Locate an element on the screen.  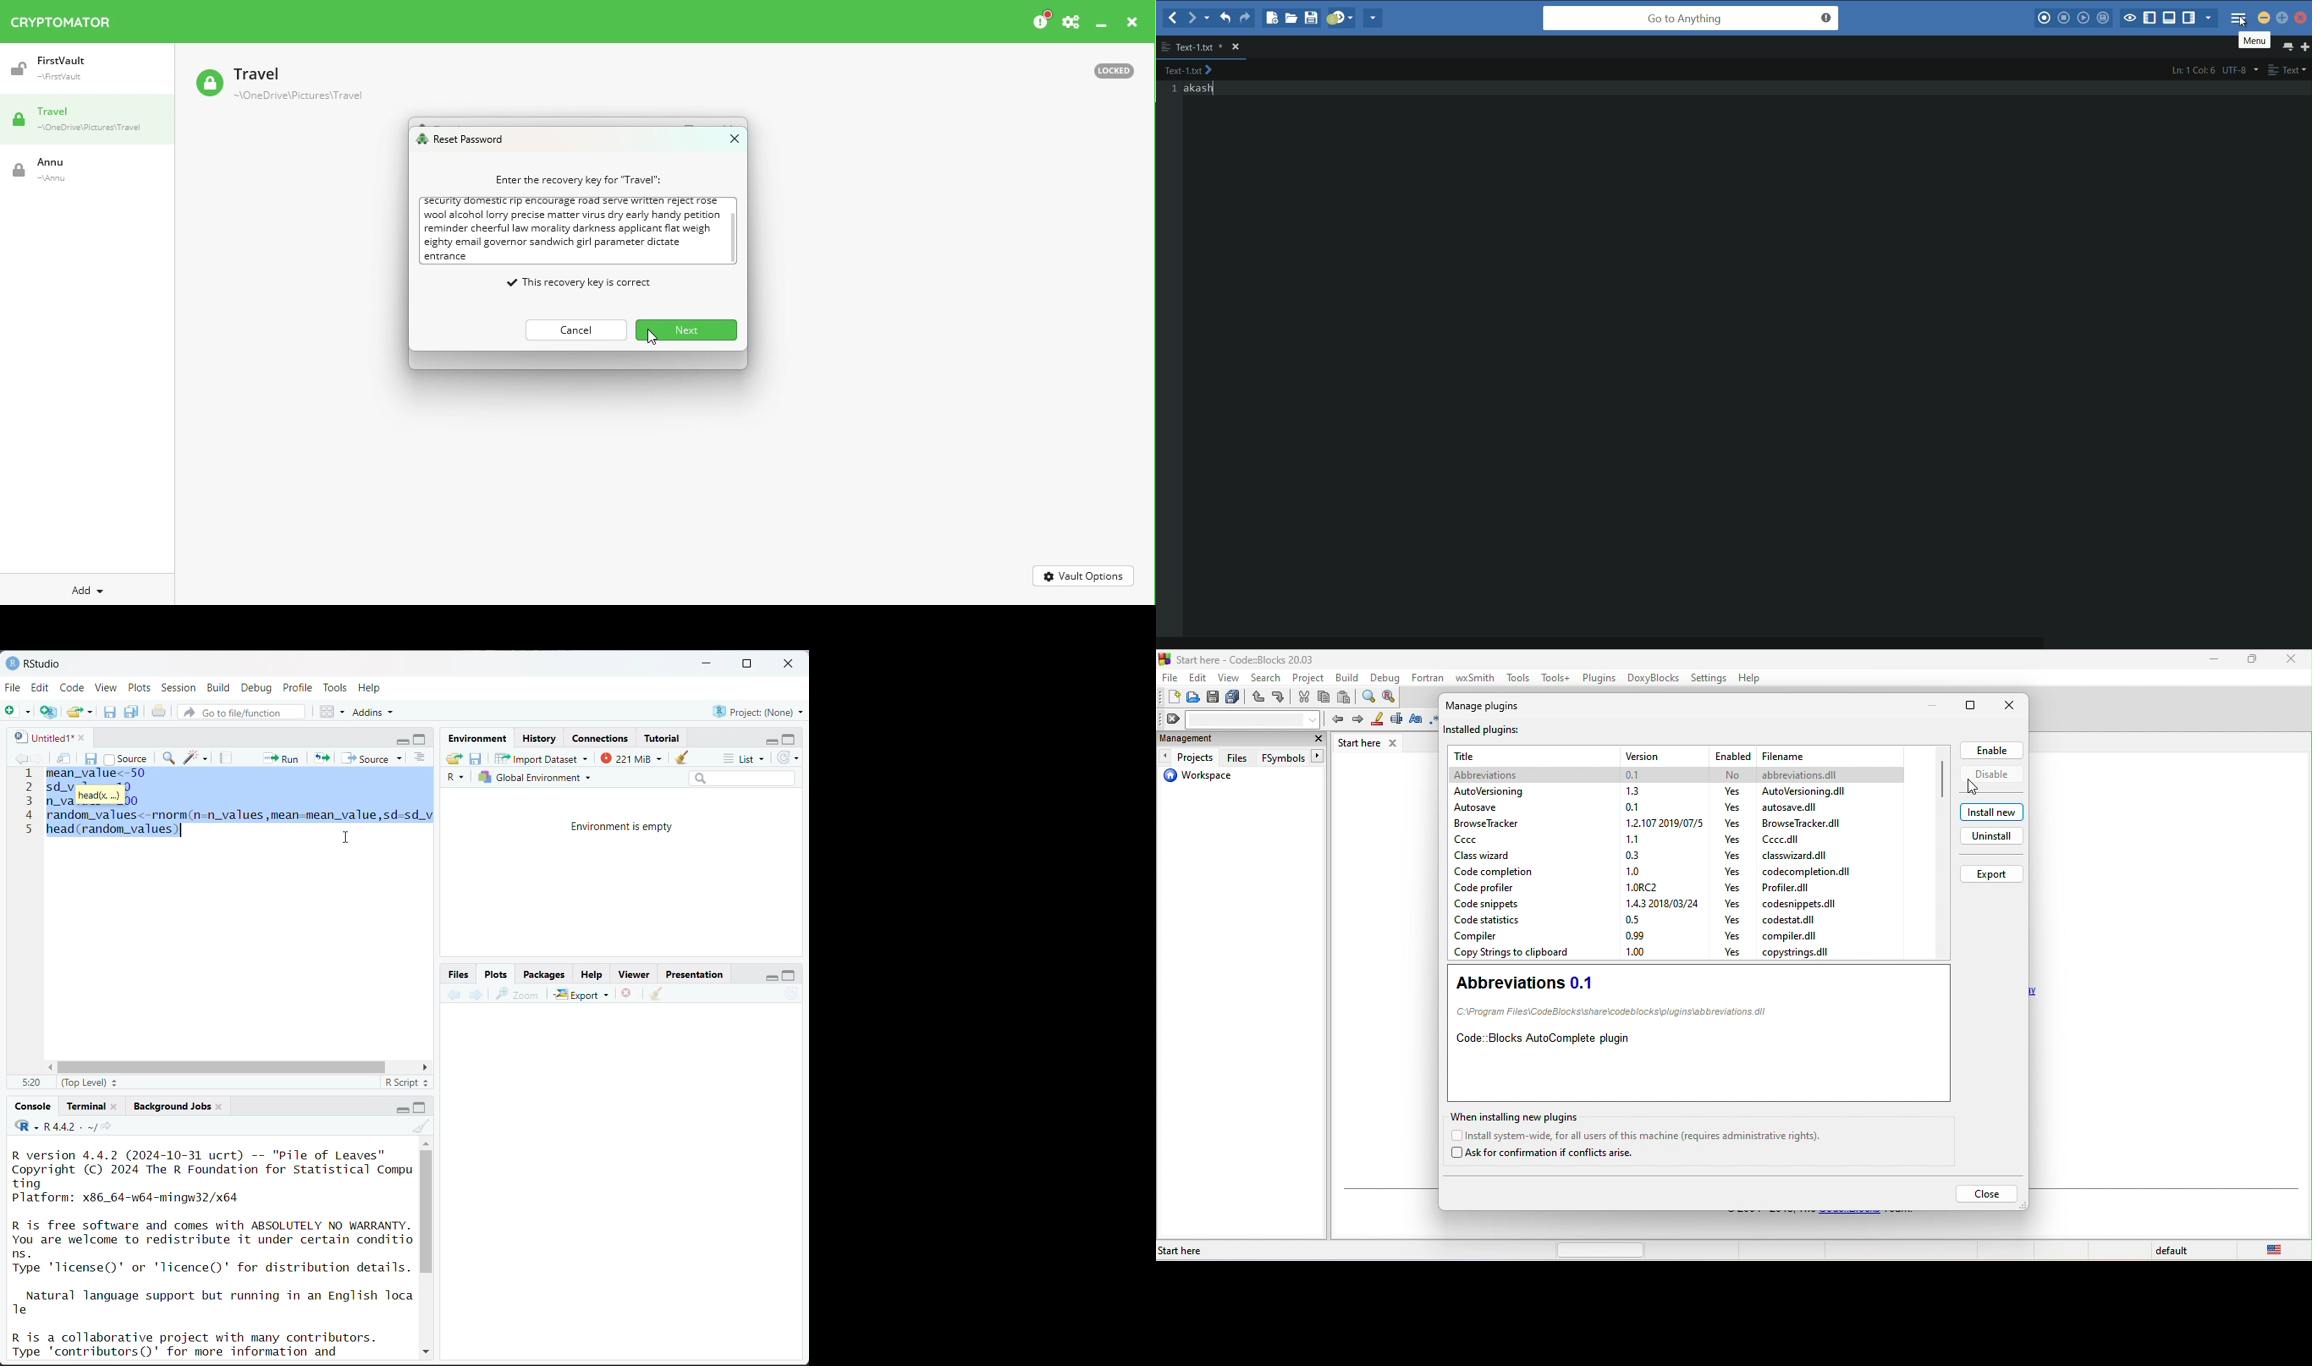
maximize is located at coordinates (421, 1107).